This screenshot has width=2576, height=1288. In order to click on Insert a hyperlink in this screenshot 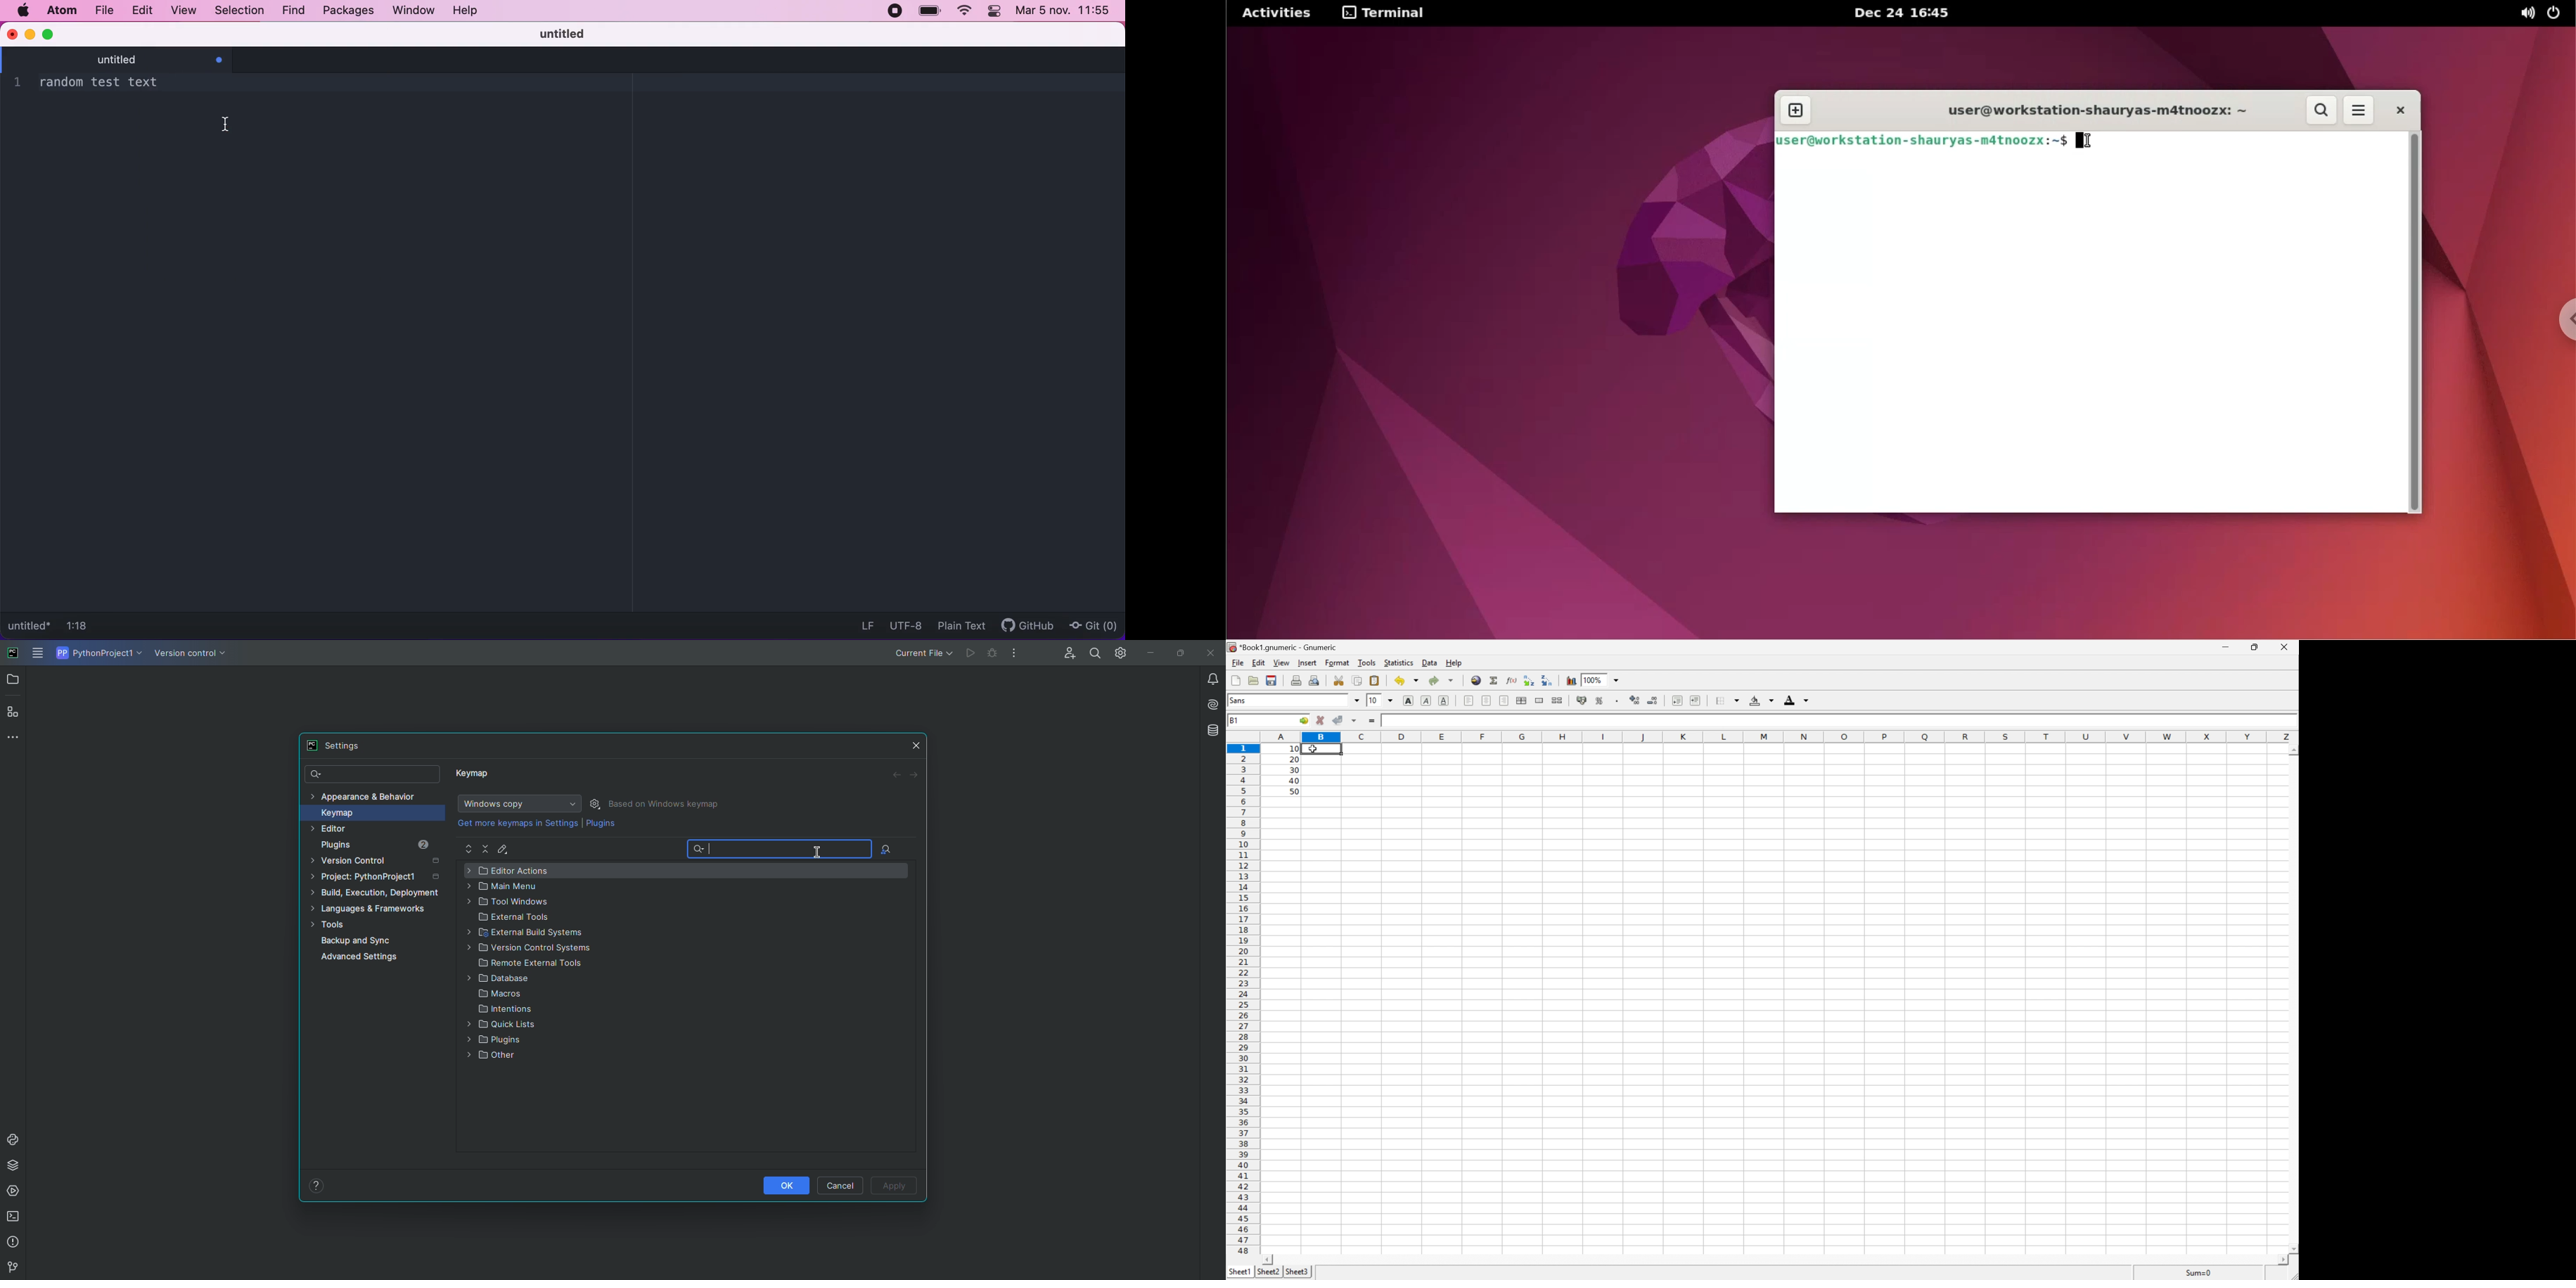, I will do `click(1477, 680)`.